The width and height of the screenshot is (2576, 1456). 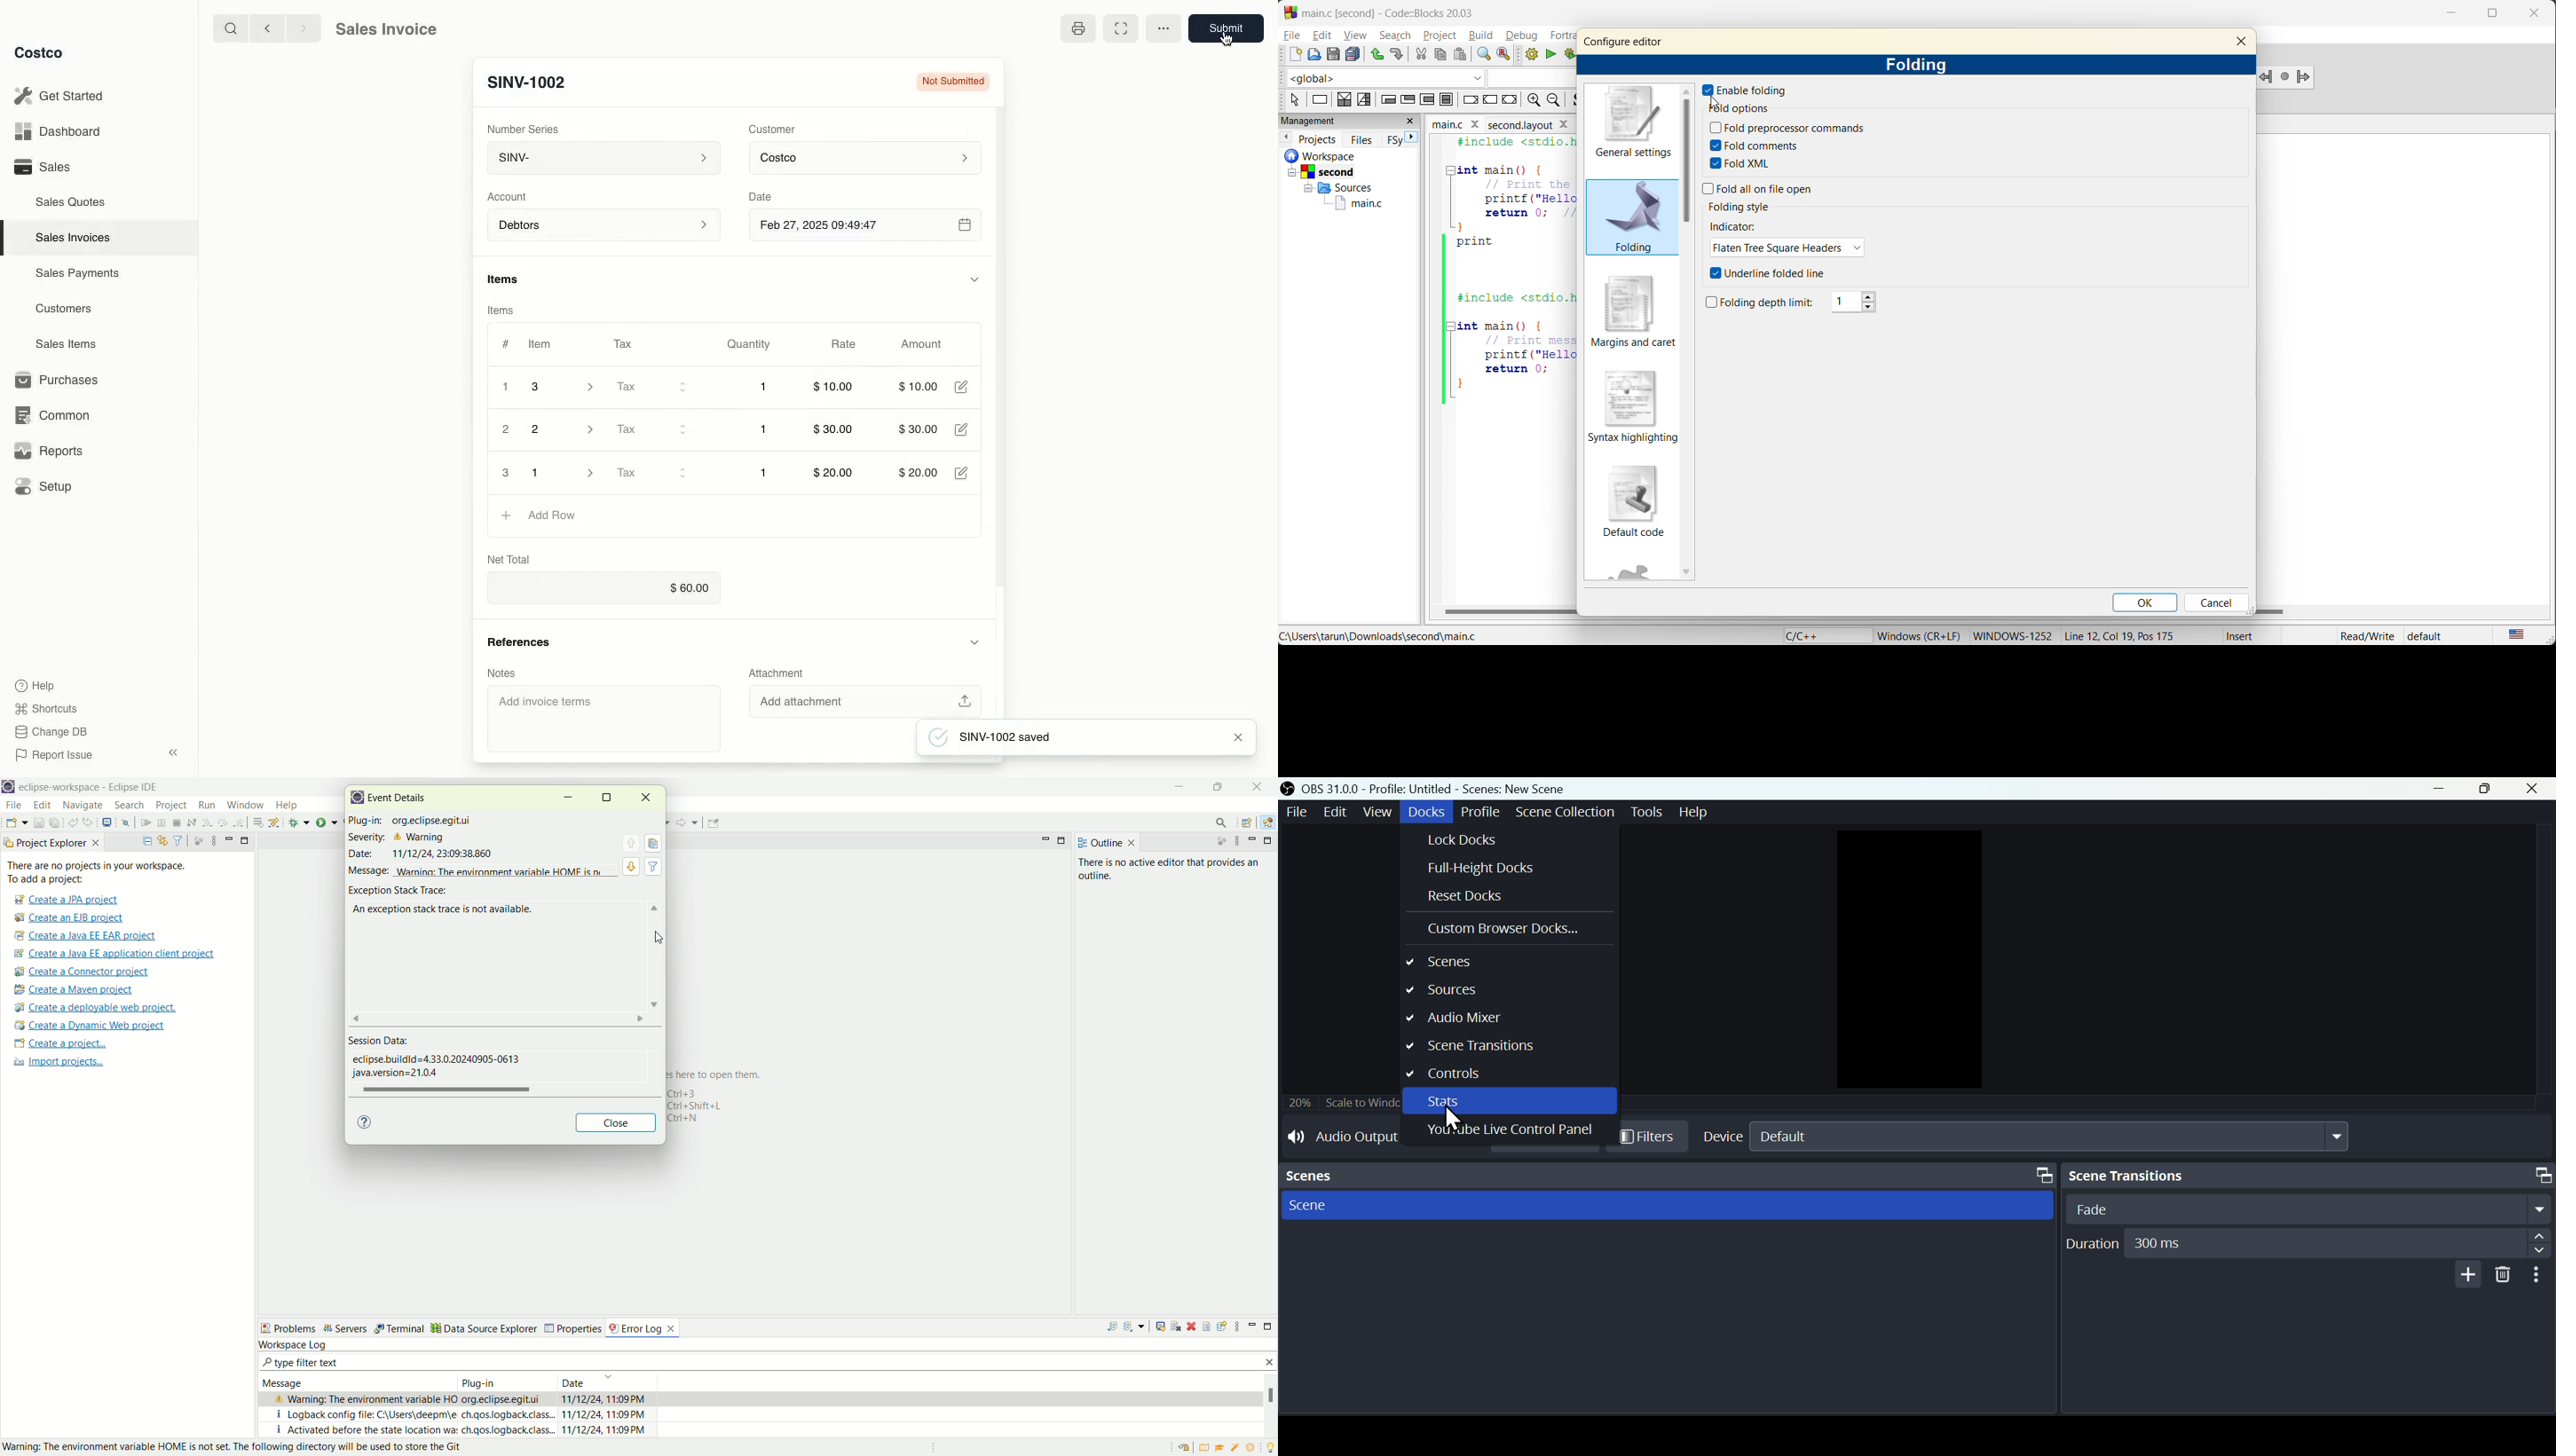 I want to click on view, so click(x=1382, y=811).